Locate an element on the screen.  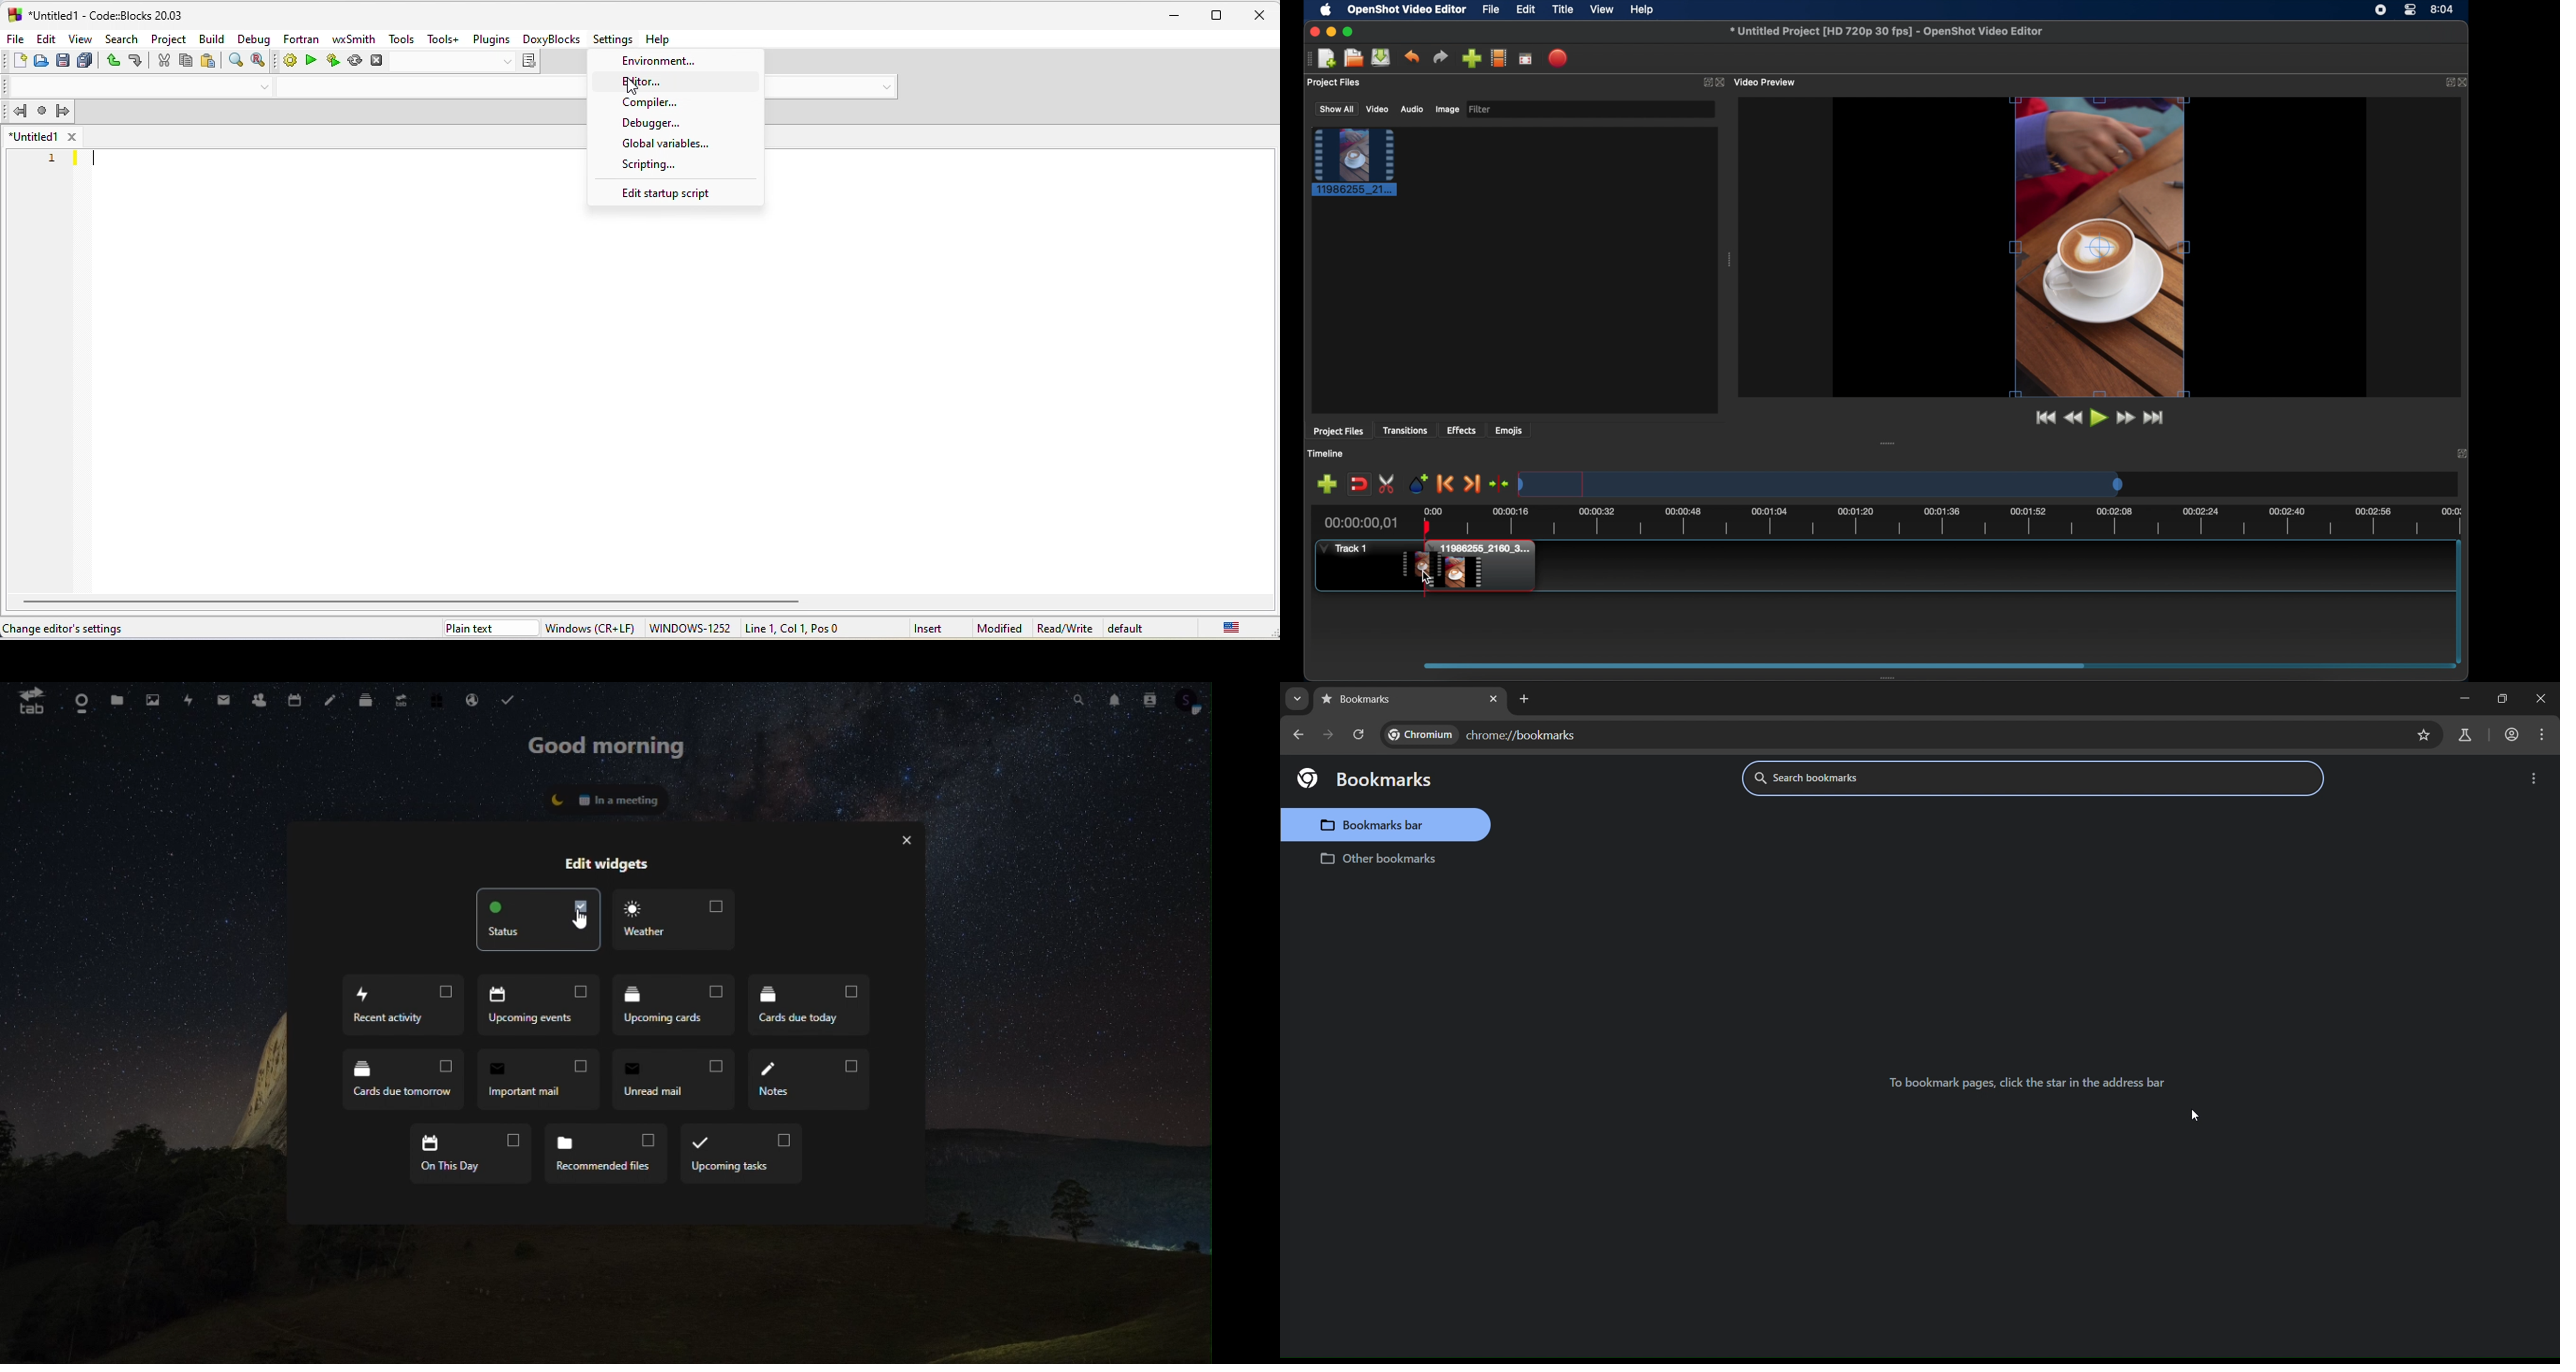
openshot video editor is located at coordinates (1408, 10).